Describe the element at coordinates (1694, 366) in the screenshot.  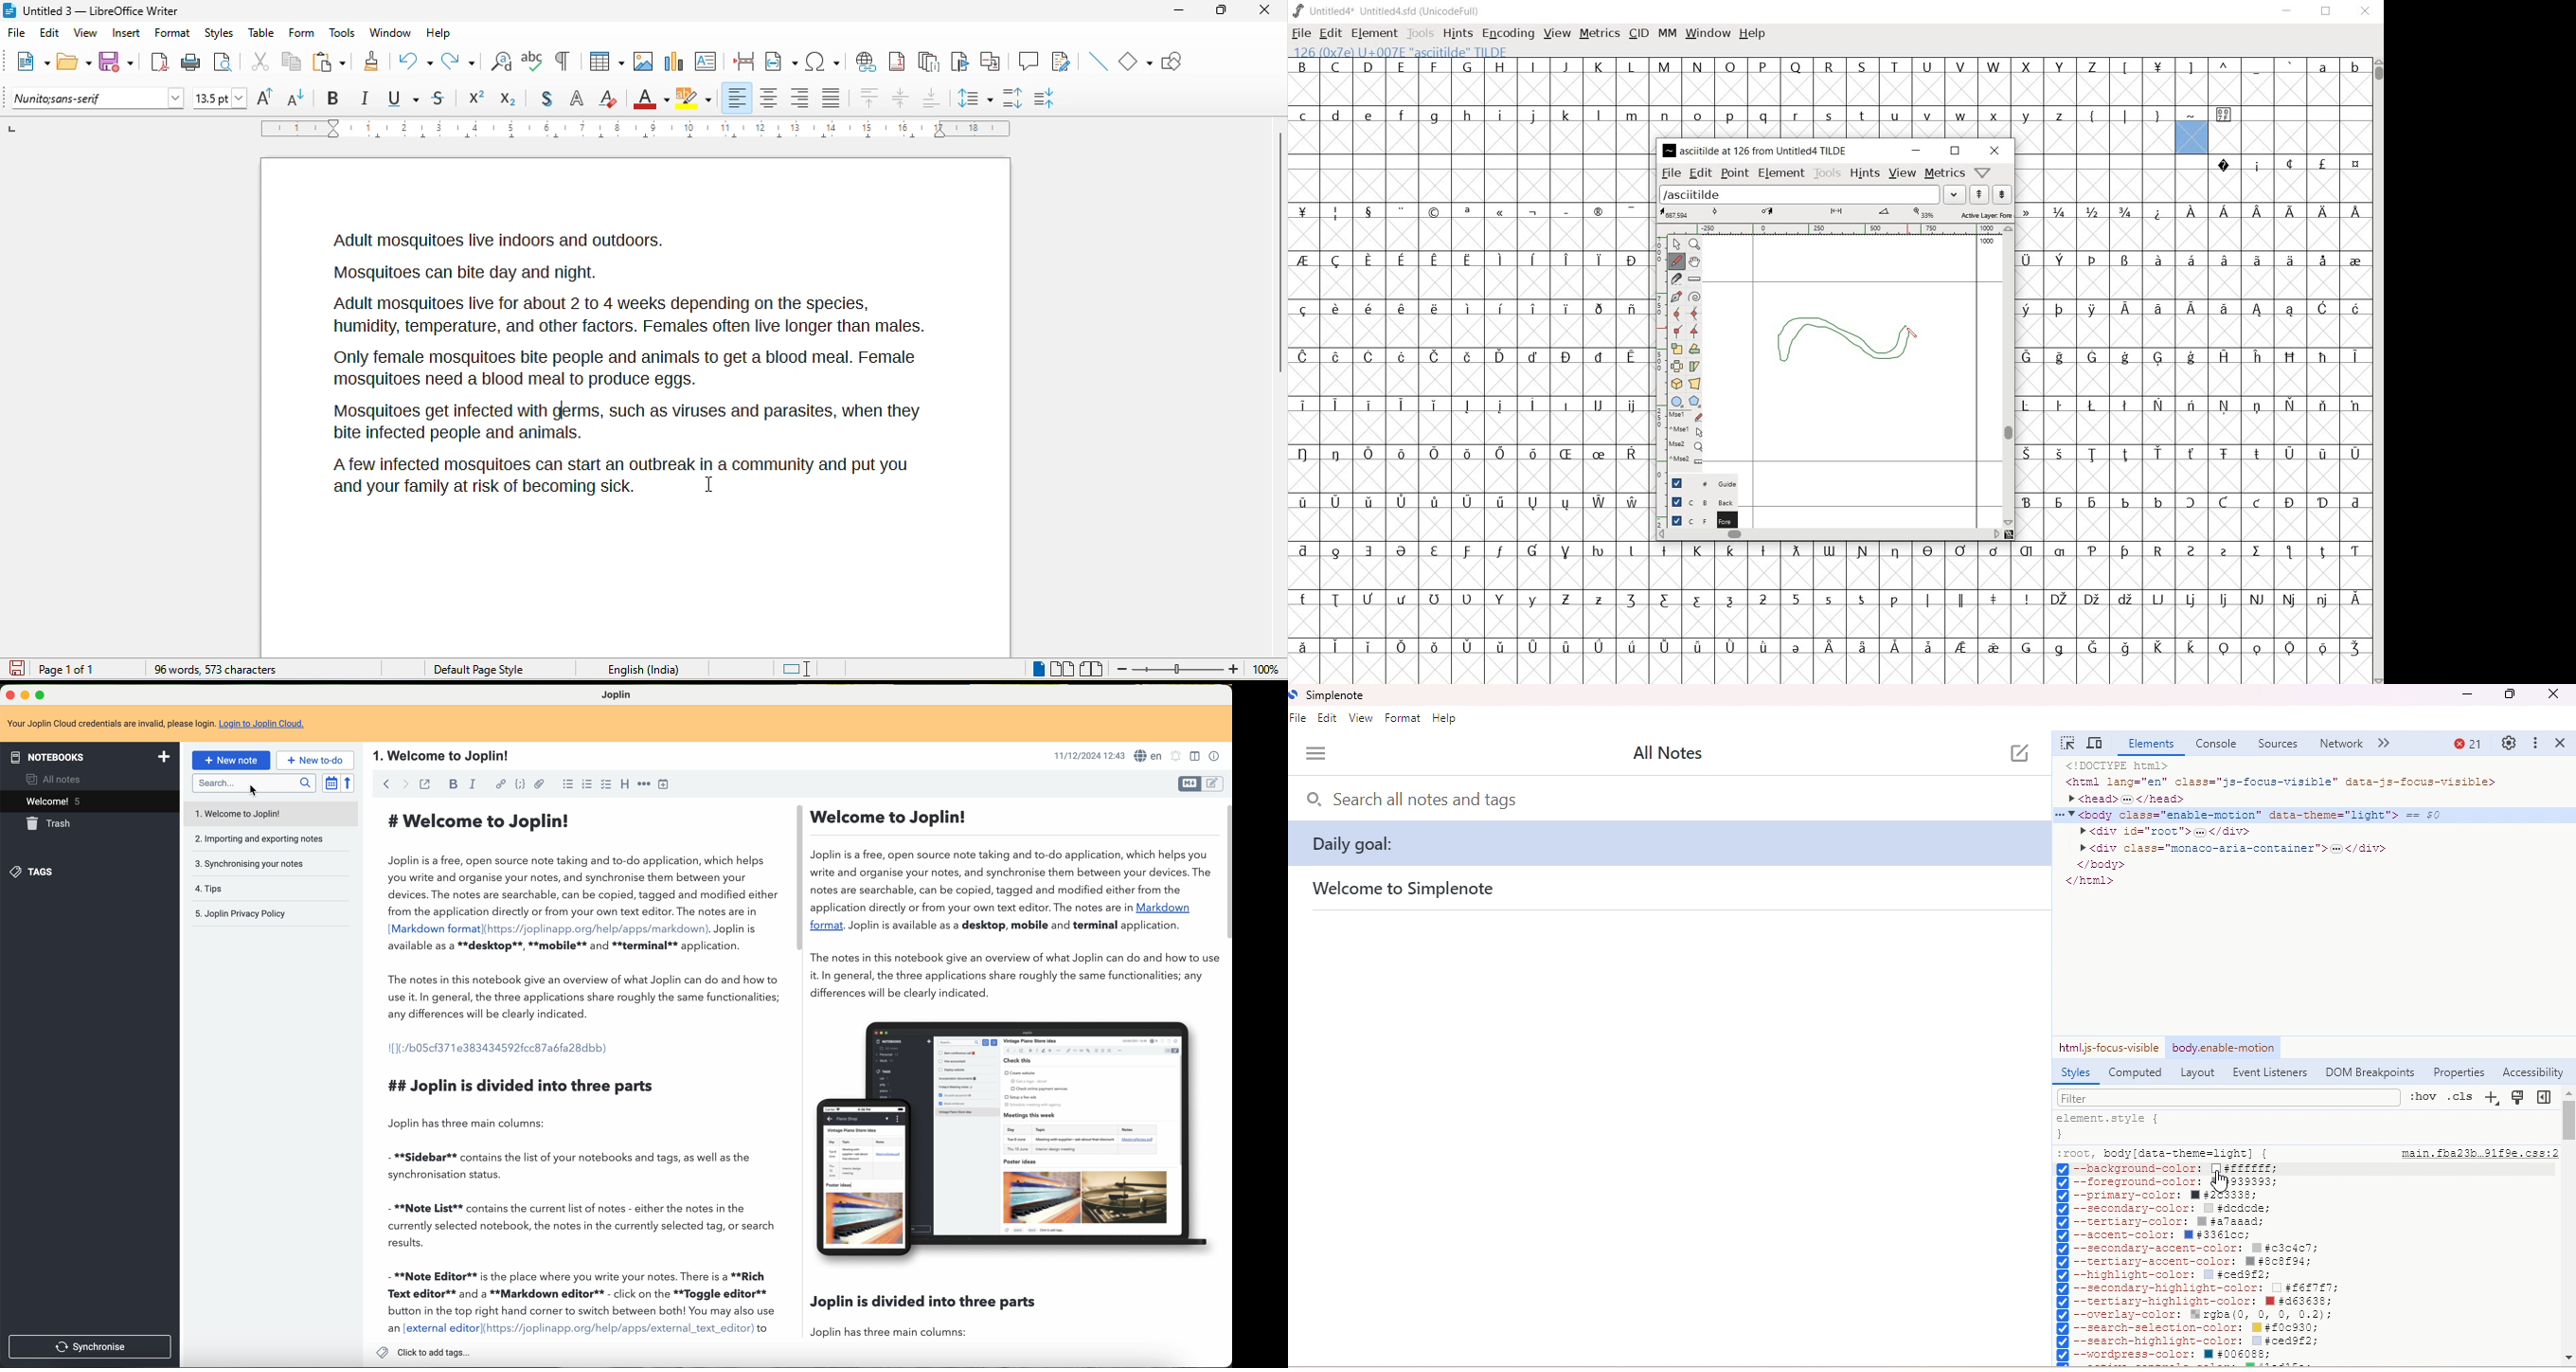
I see `Rotate the selection` at that location.